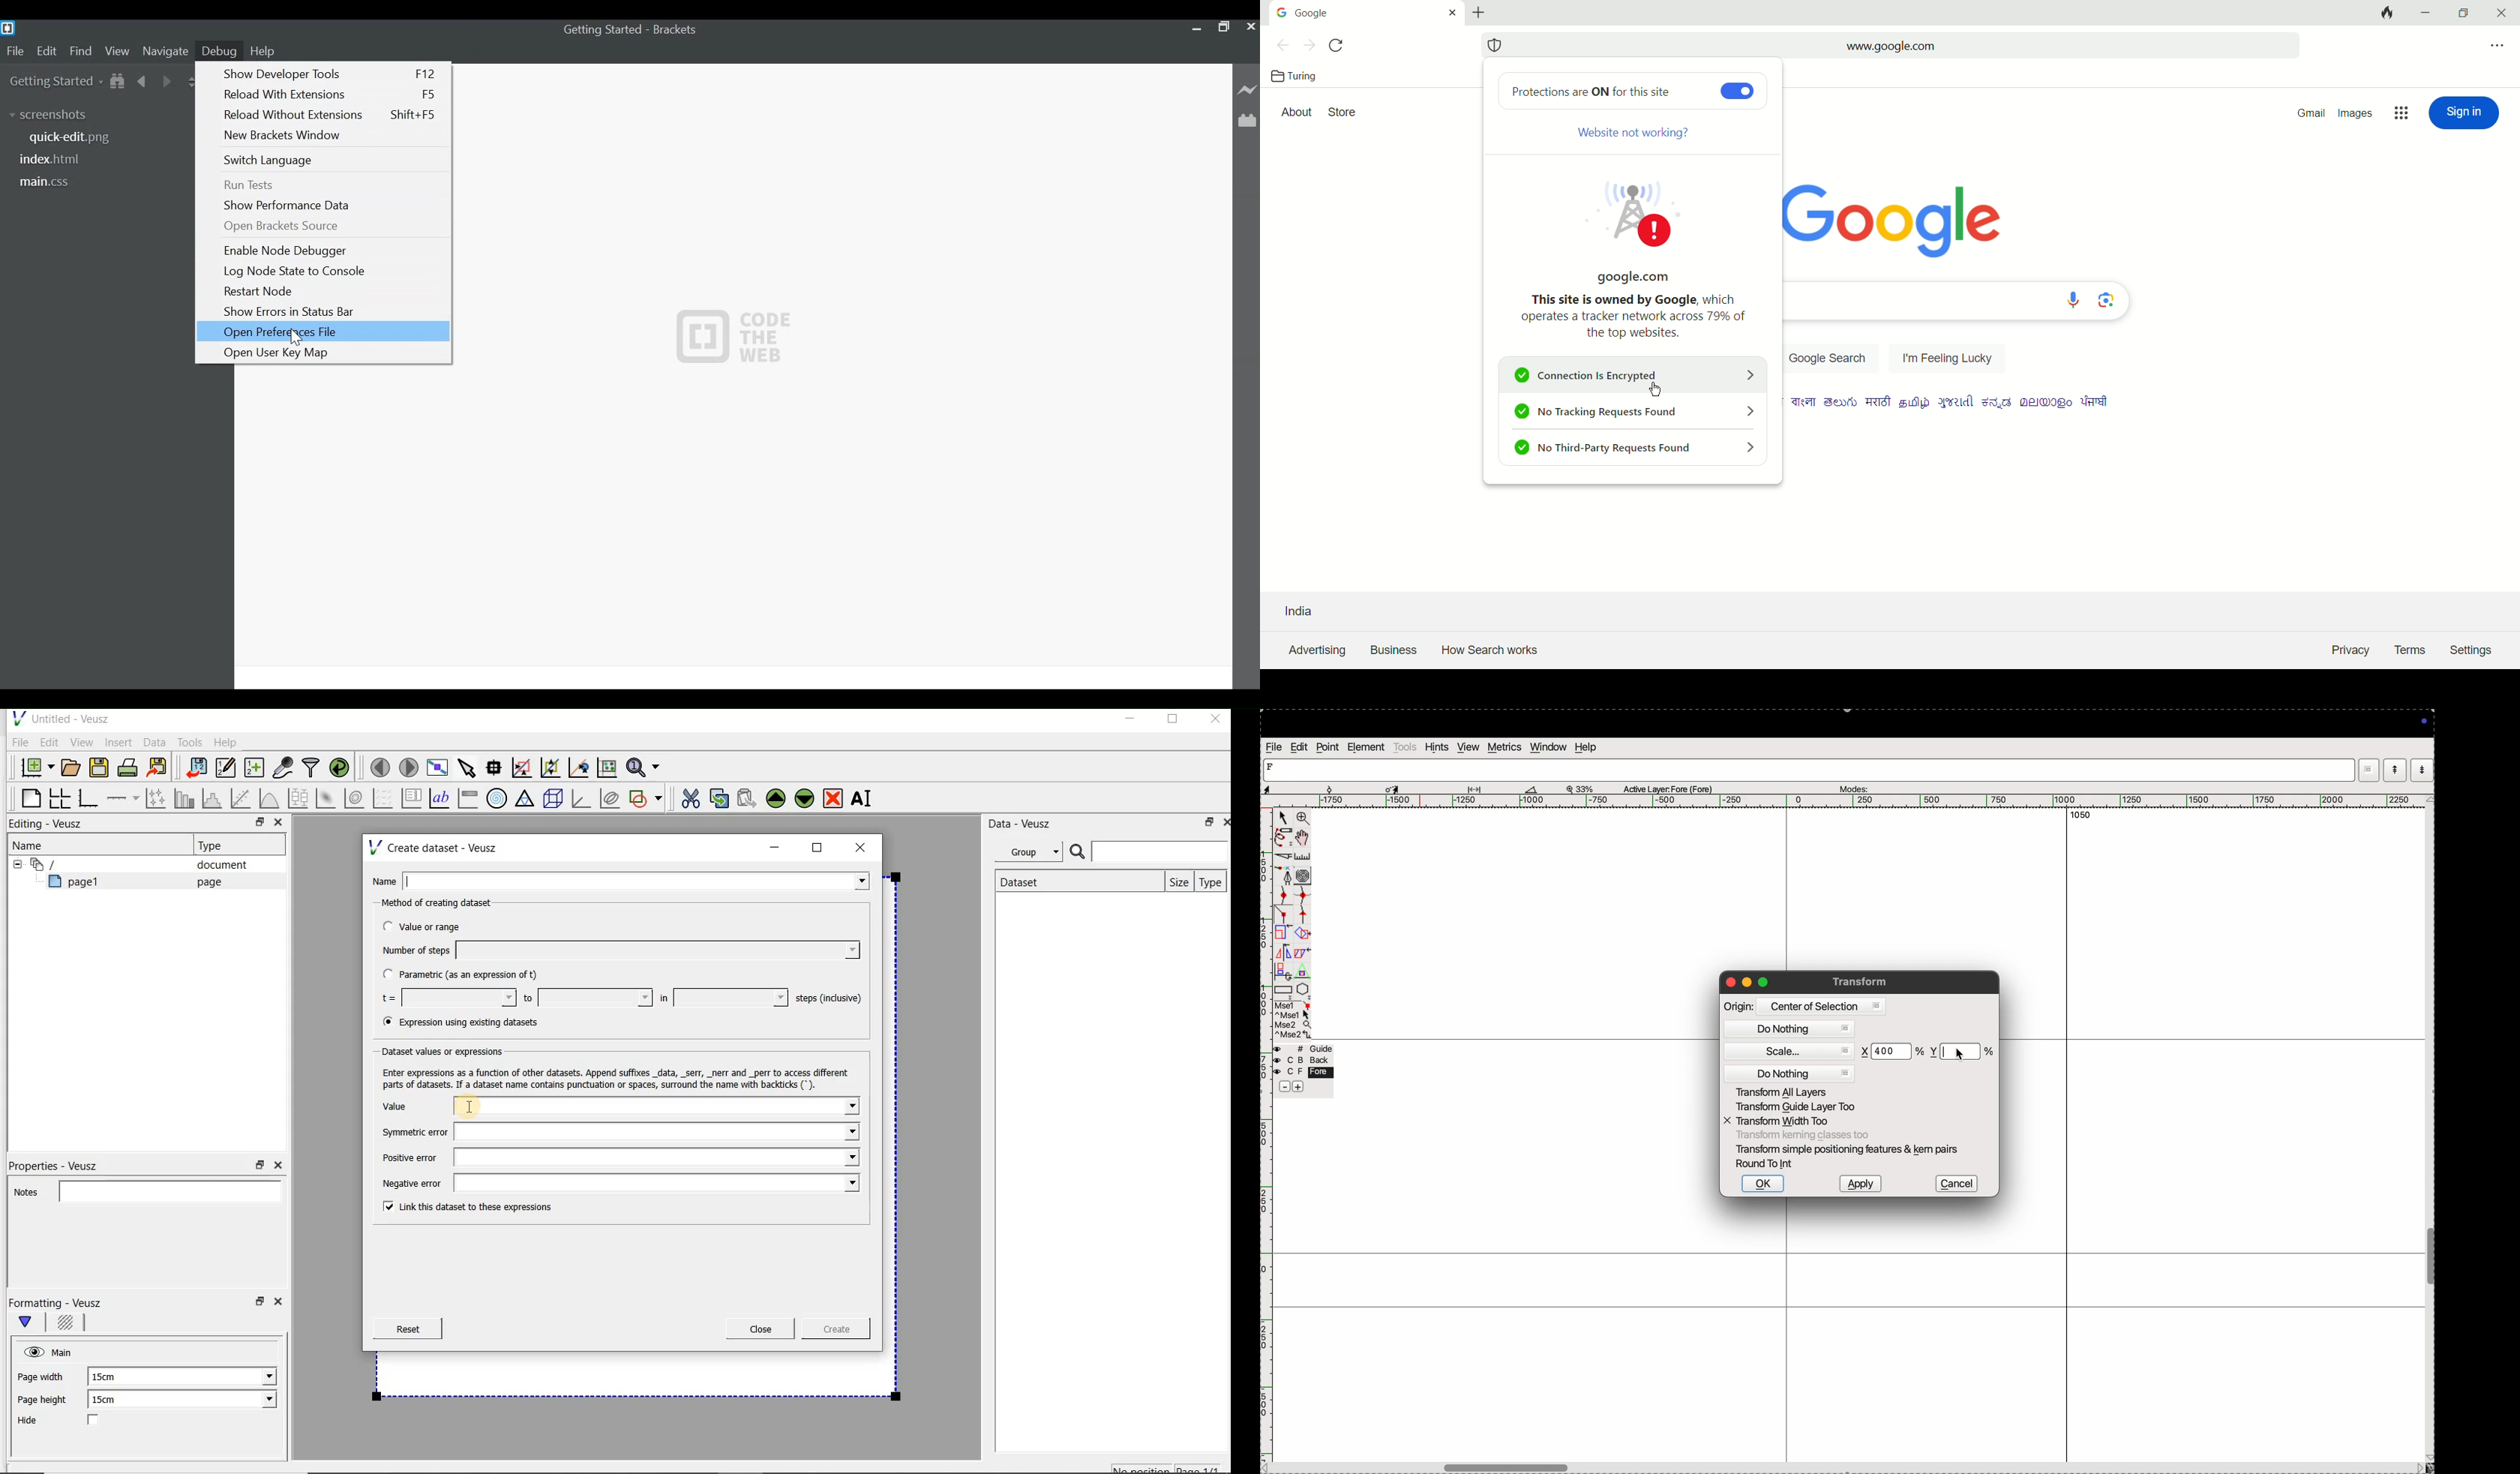 This screenshot has height=1484, width=2520. What do you see at coordinates (1284, 916) in the screenshot?
I see `line` at bounding box center [1284, 916].